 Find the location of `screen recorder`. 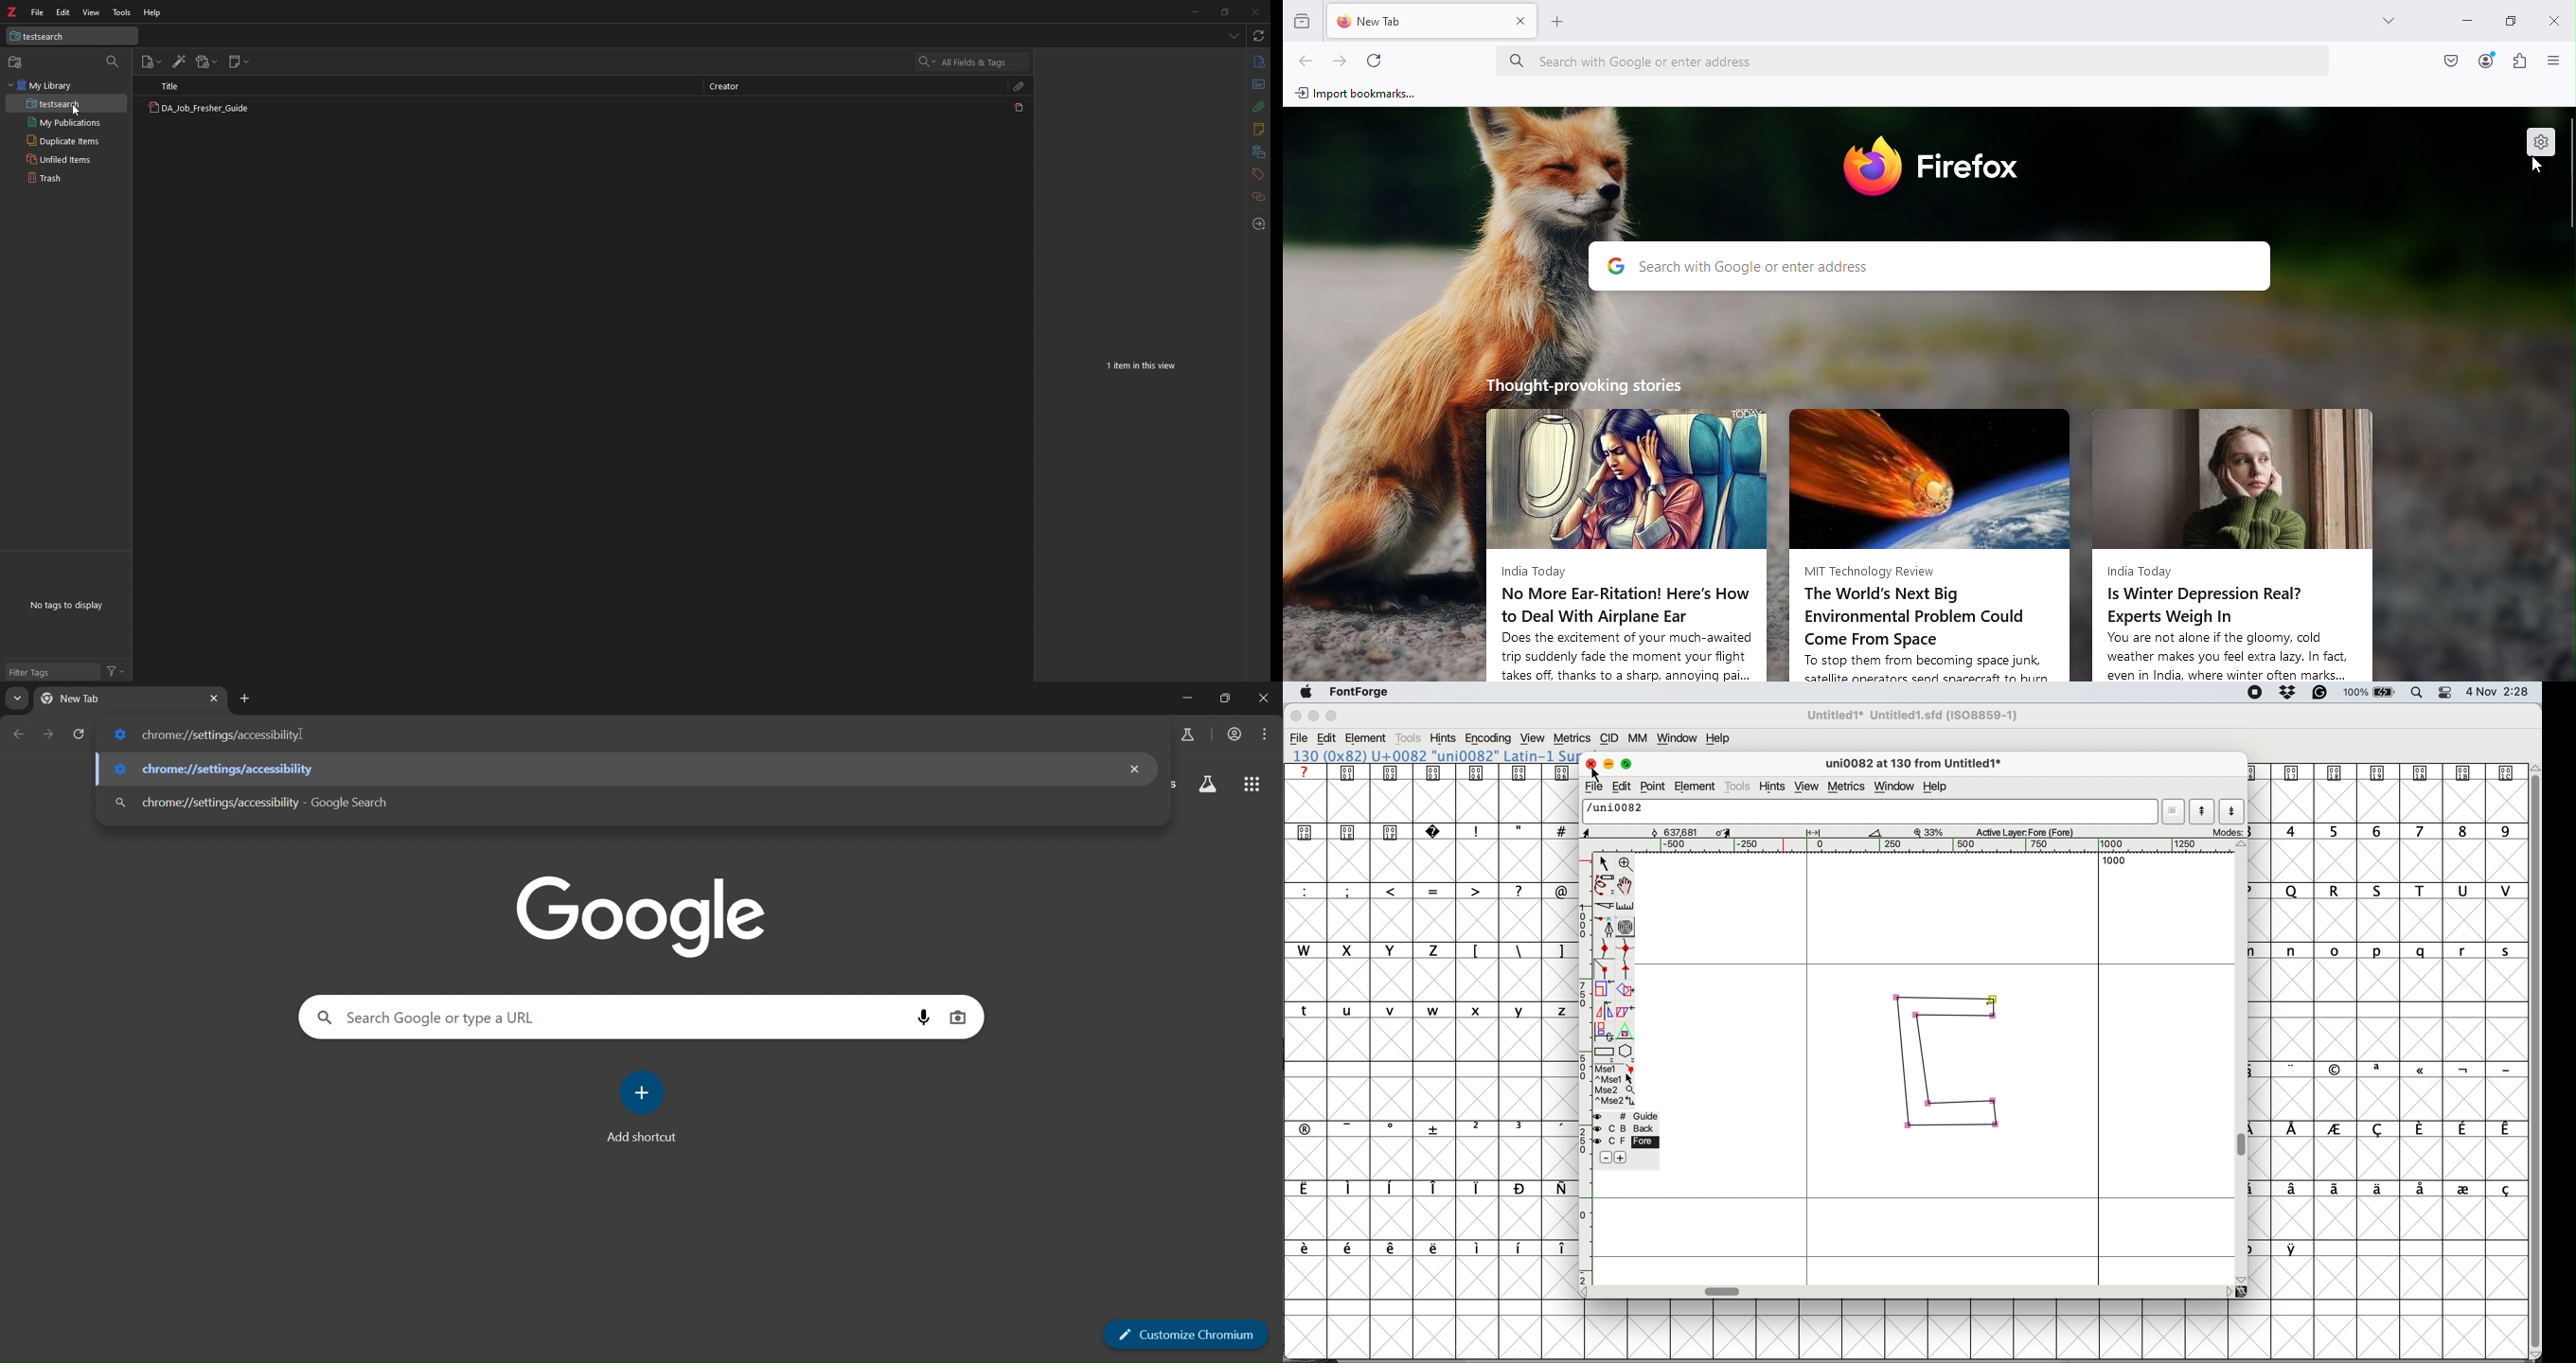

screen recorder is located at coordinates (2256, 693).